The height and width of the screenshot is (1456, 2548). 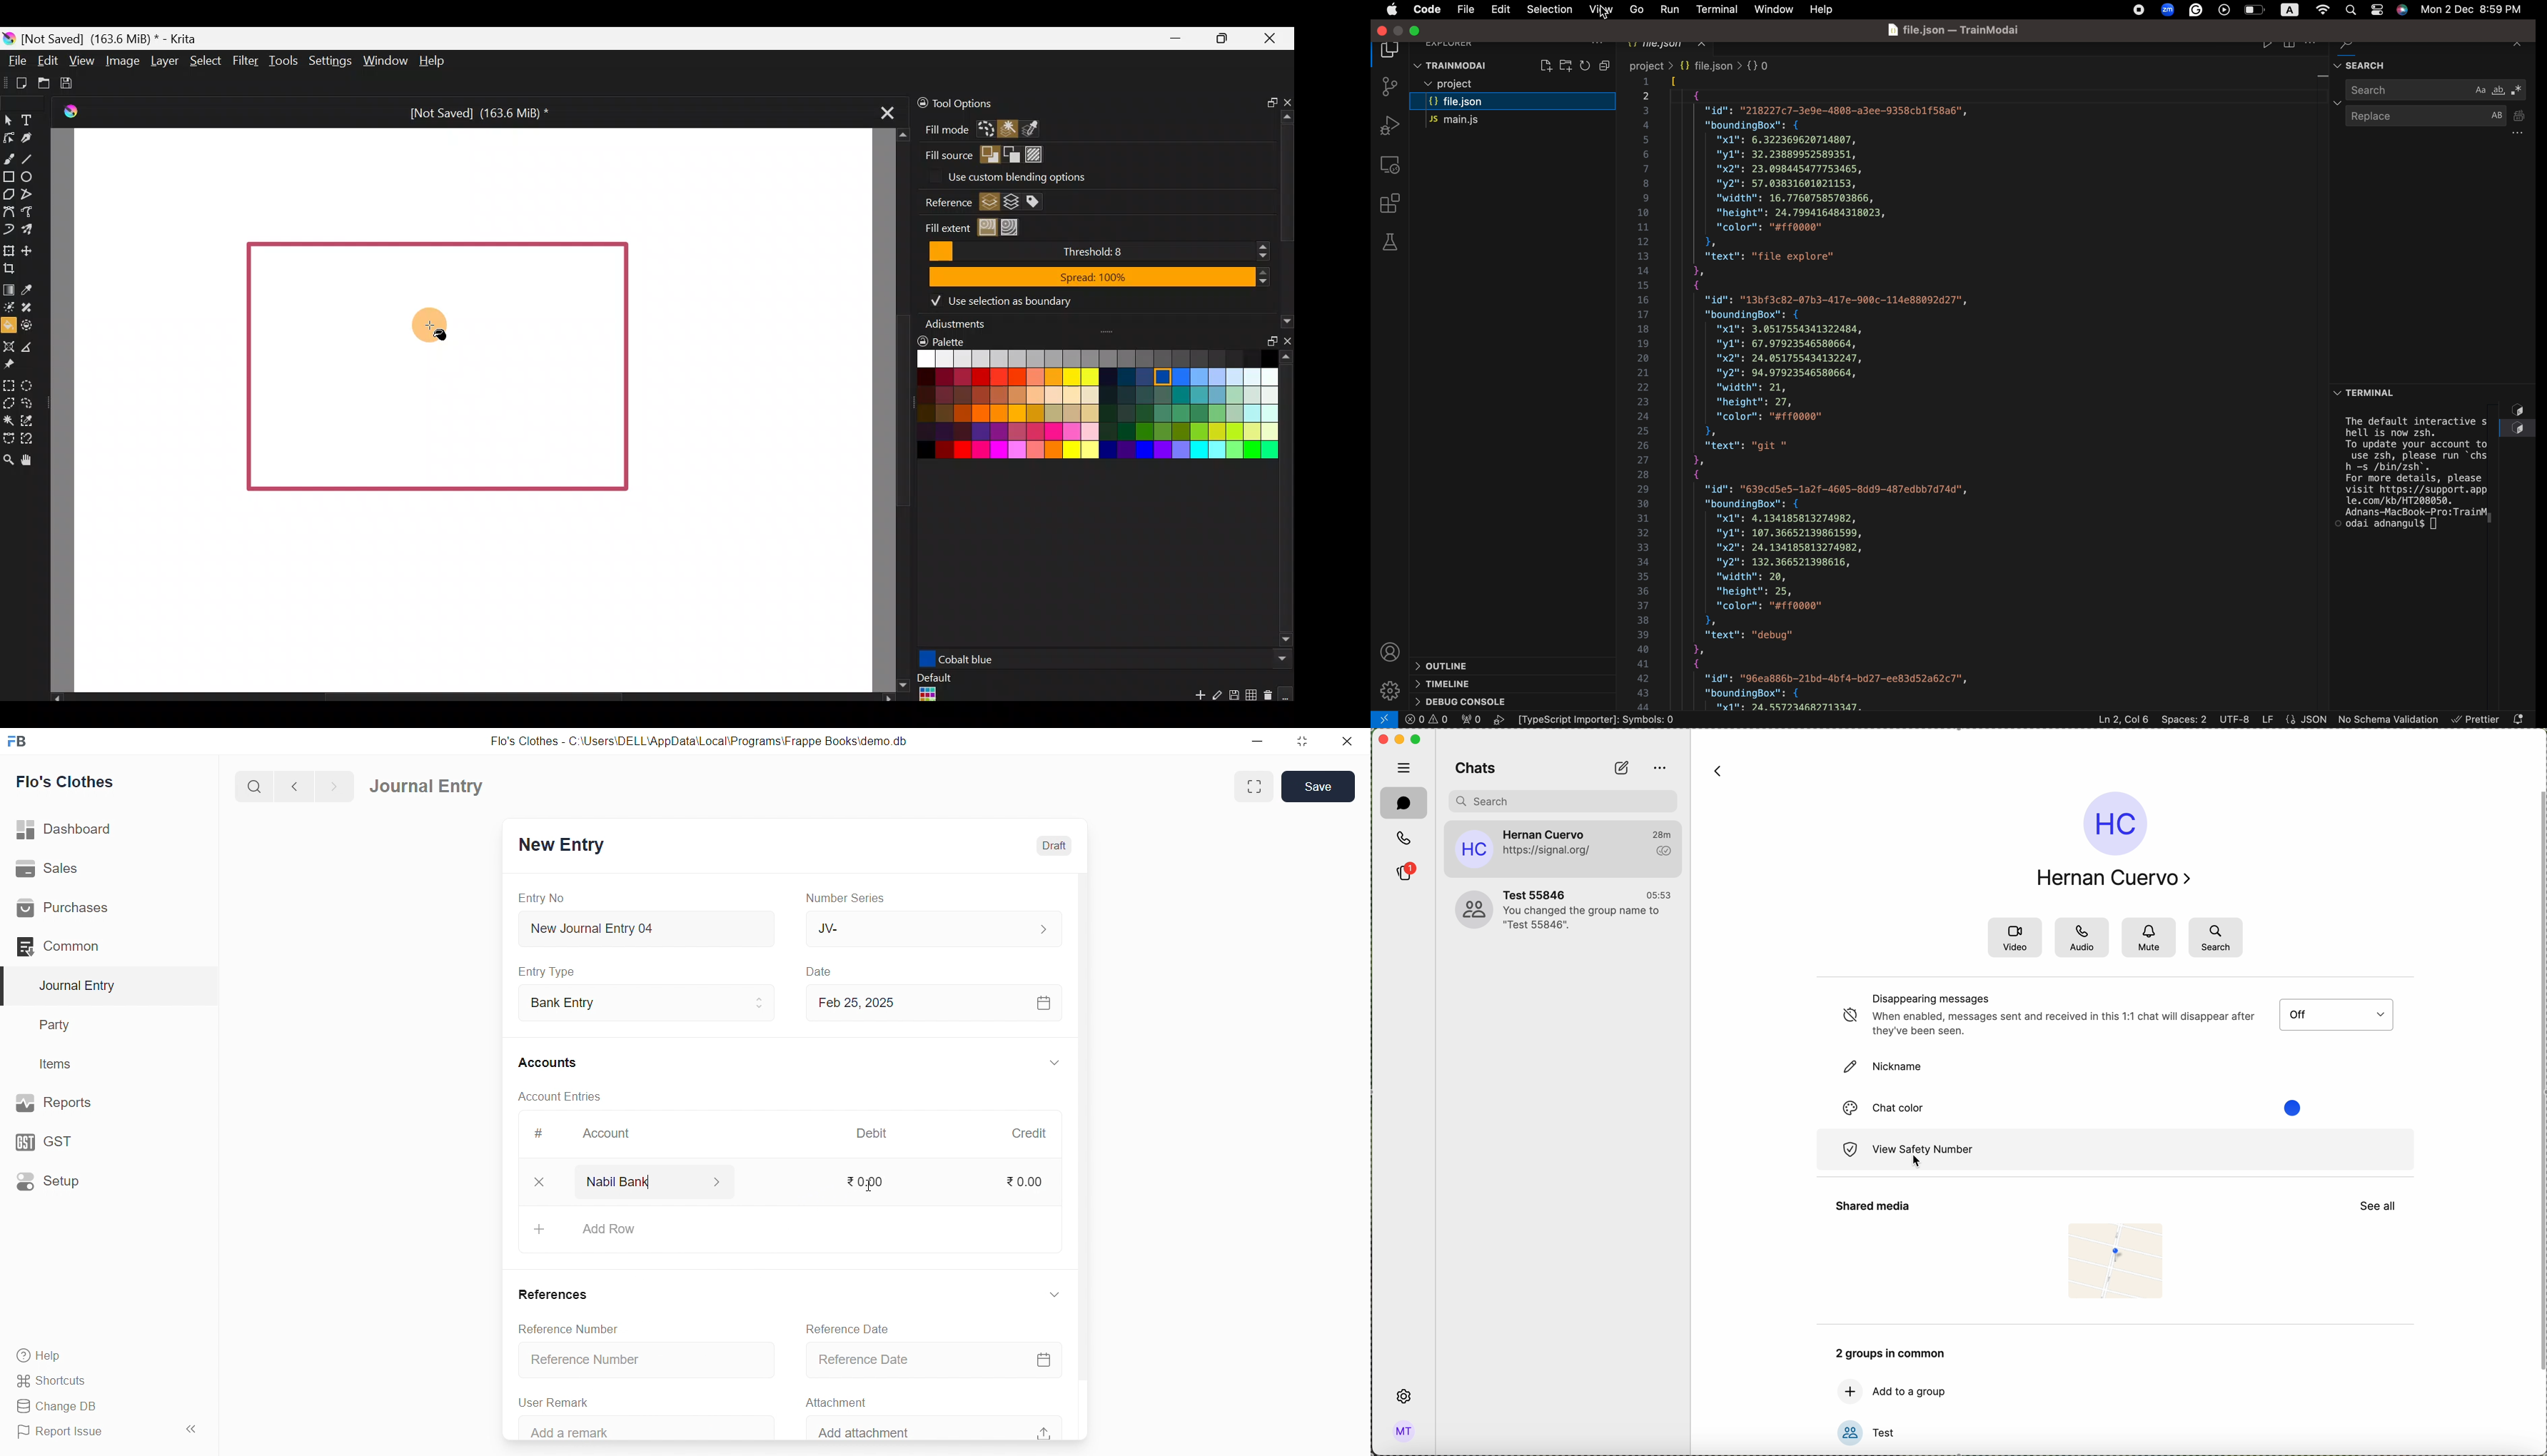 I want to click on Attachment, so click(x=829, y=1400).